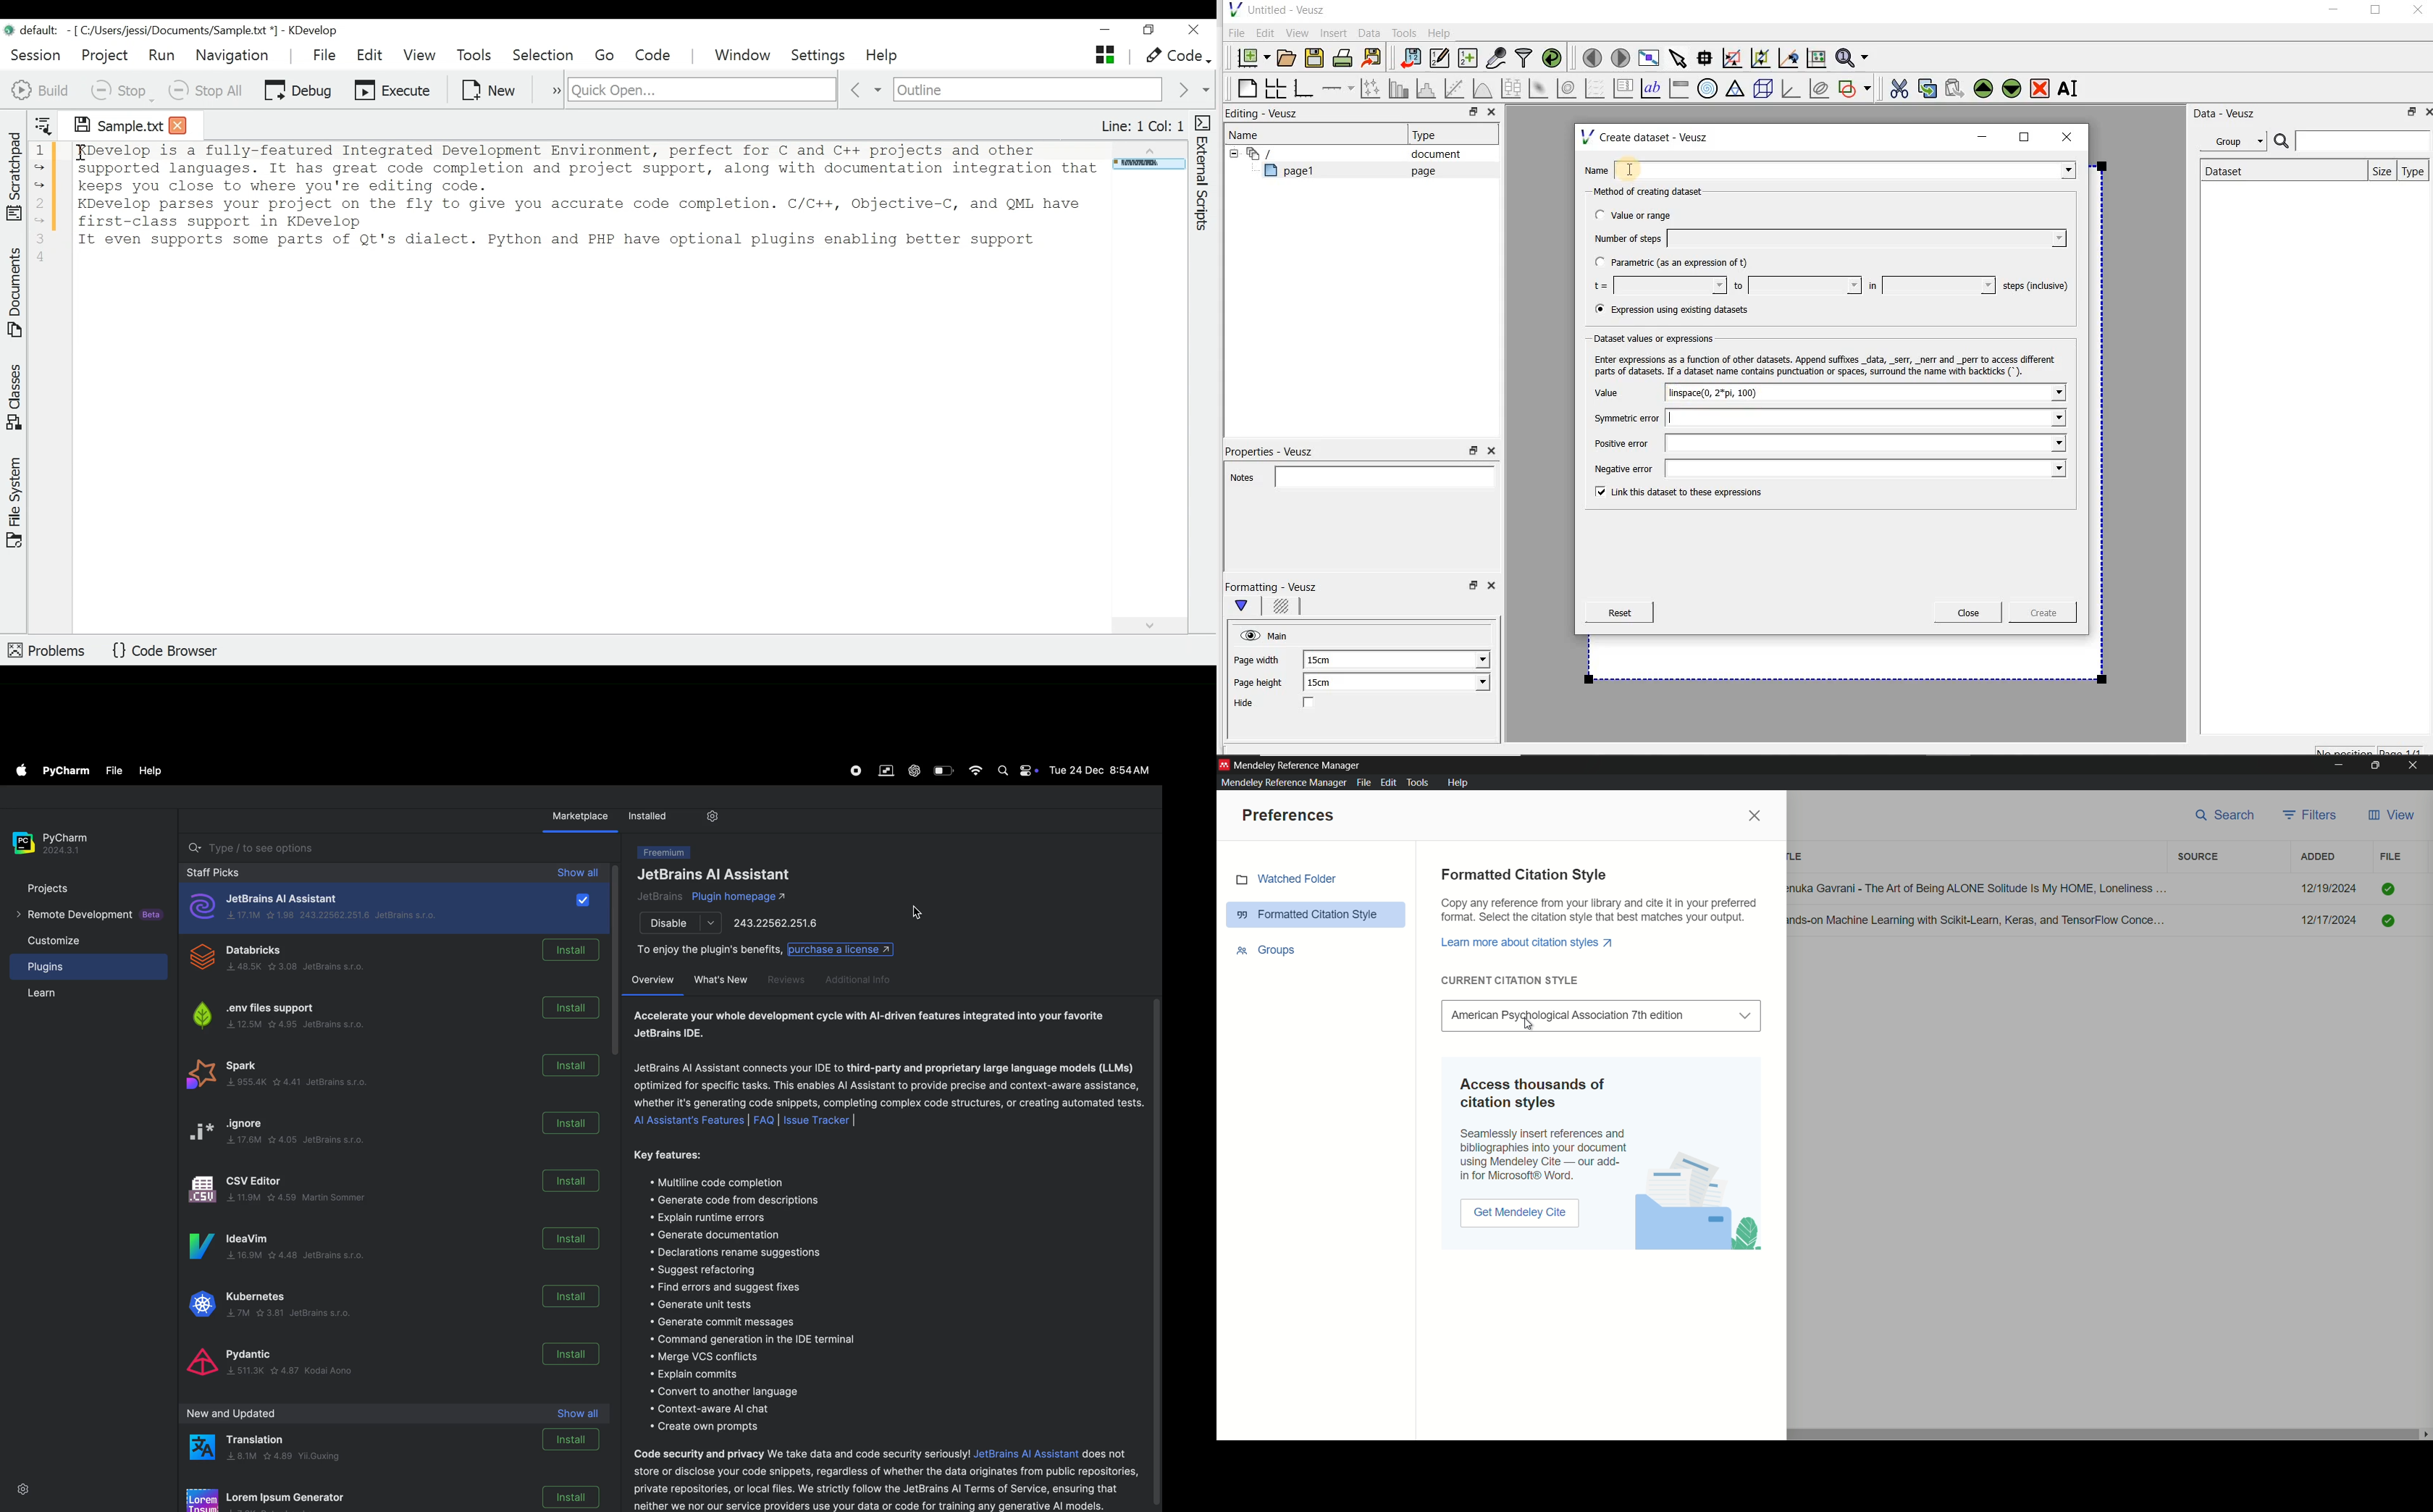 Image resolution: width=2436 pixels, height=1512 pixels. I want to click on polar graph, so click(1708, 88).